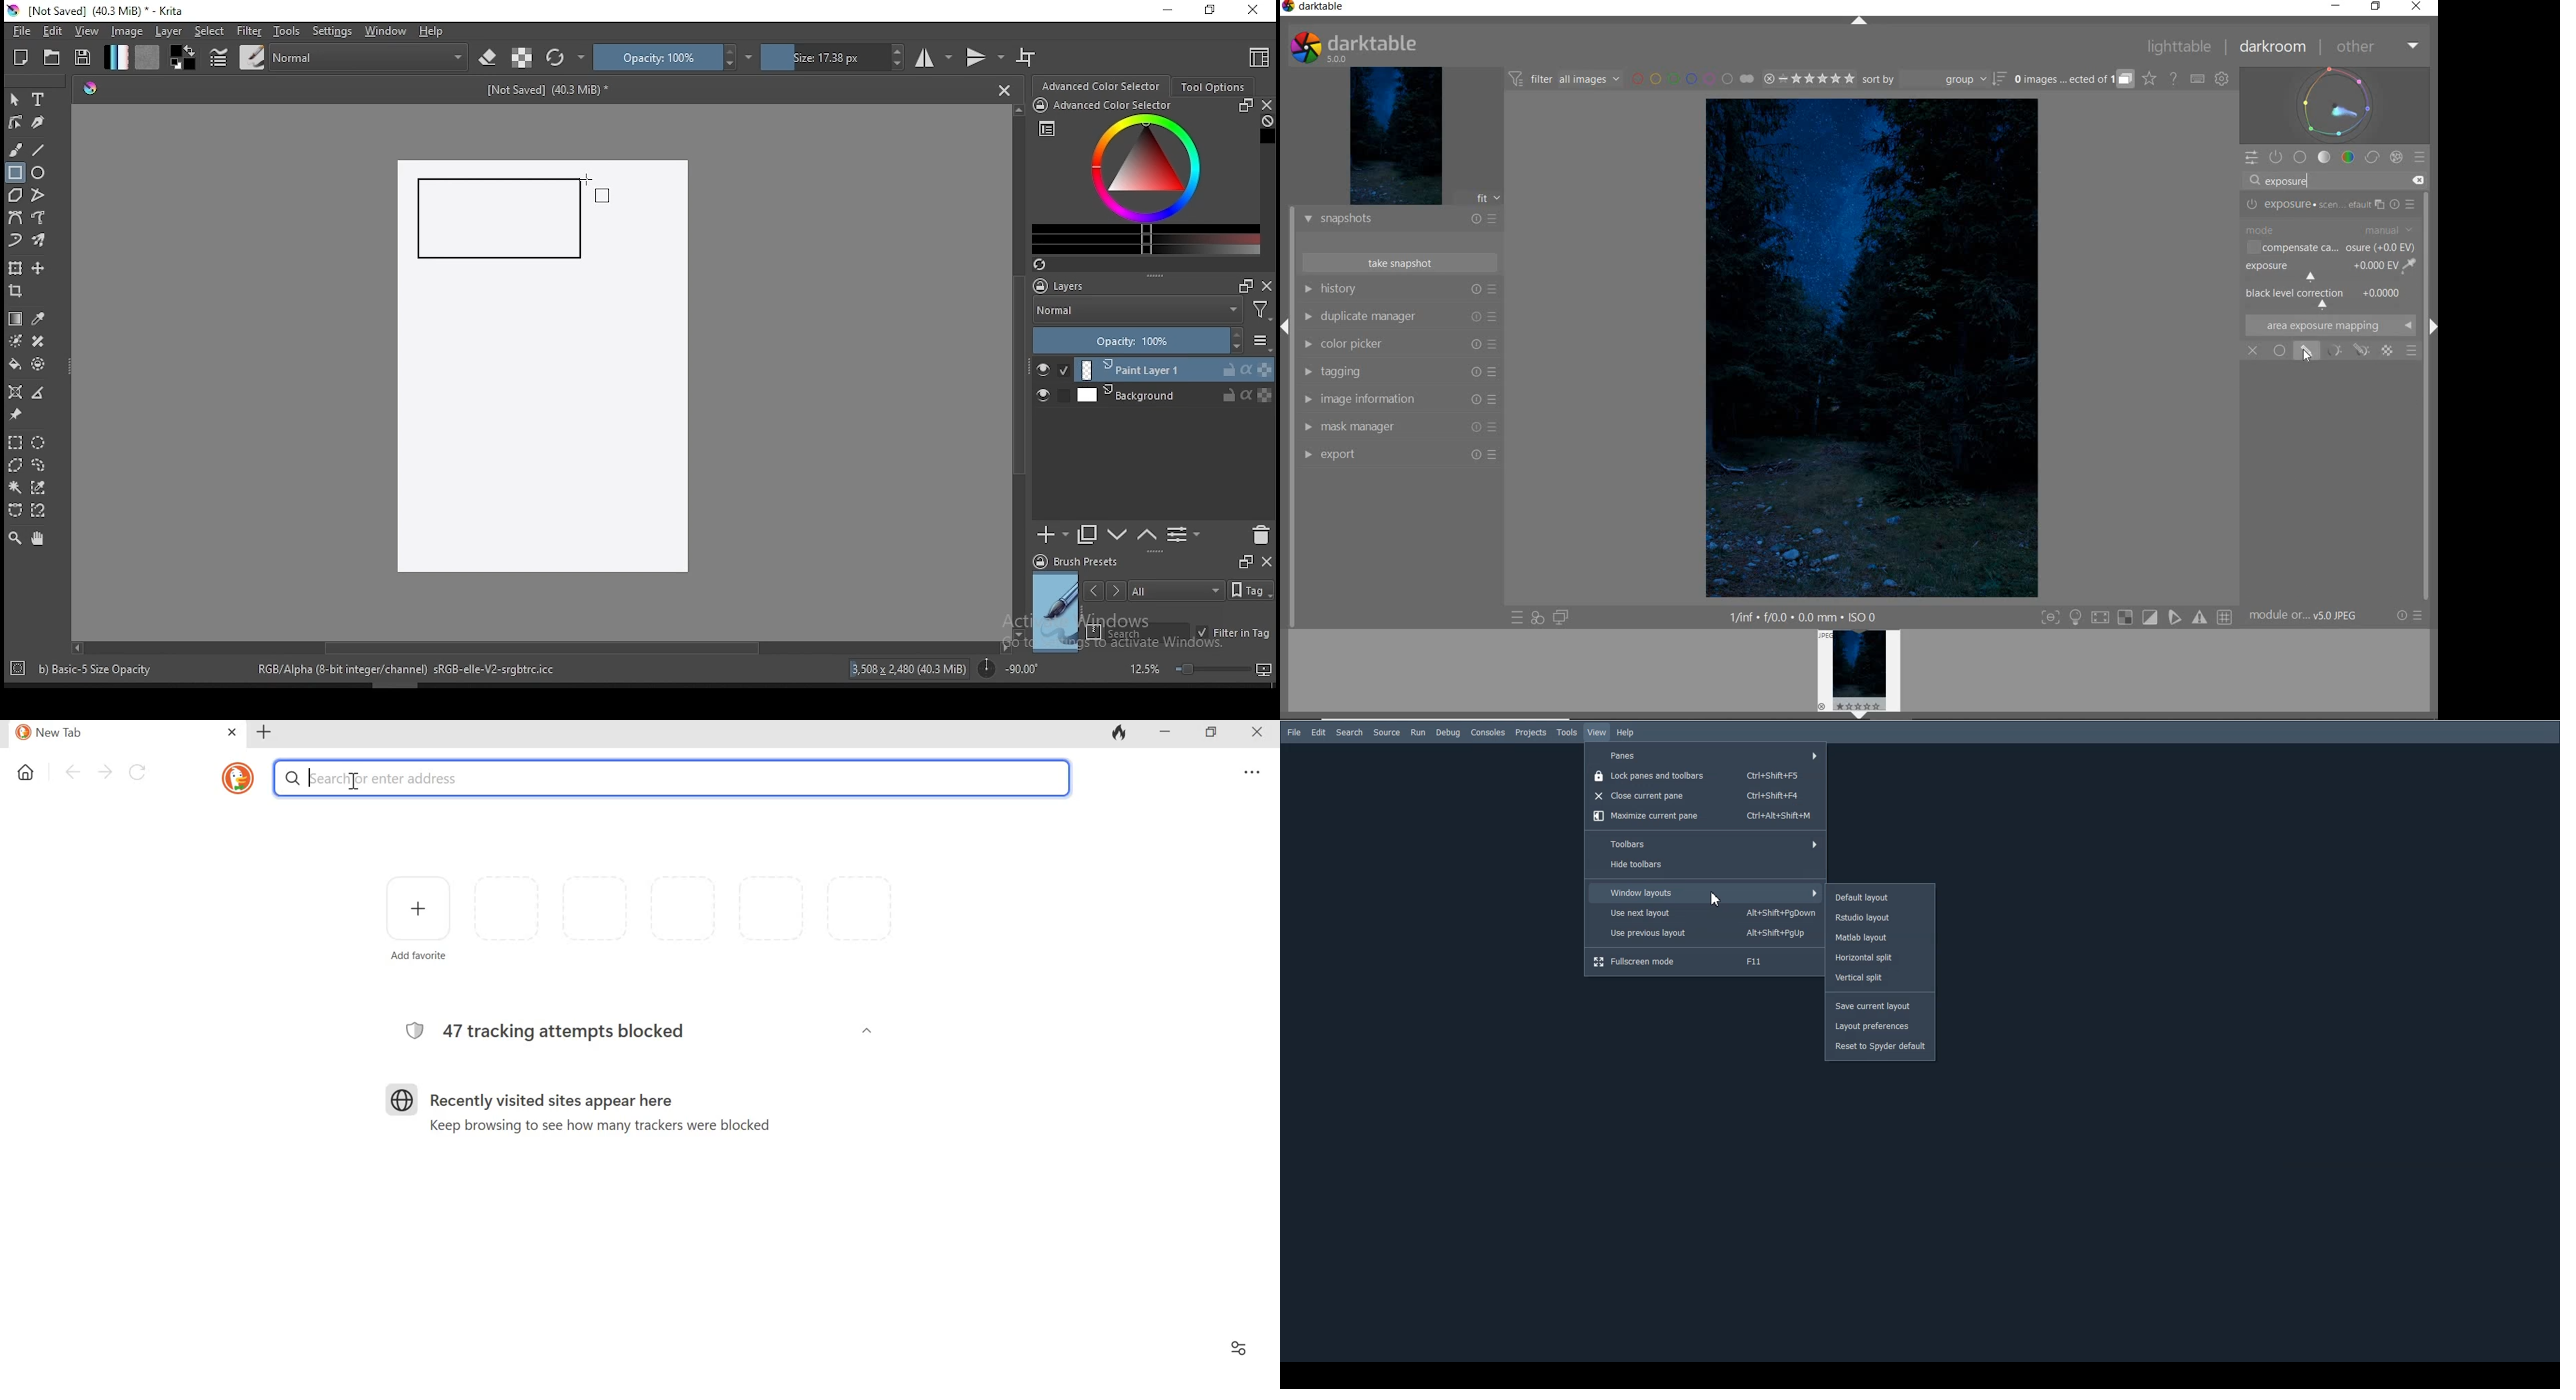 The height and width of the screenshot is (1400, 2576). Describe the element at coordinates (558, 1102) in the screenshot. I see `Recently visited sites appear here` at that location.